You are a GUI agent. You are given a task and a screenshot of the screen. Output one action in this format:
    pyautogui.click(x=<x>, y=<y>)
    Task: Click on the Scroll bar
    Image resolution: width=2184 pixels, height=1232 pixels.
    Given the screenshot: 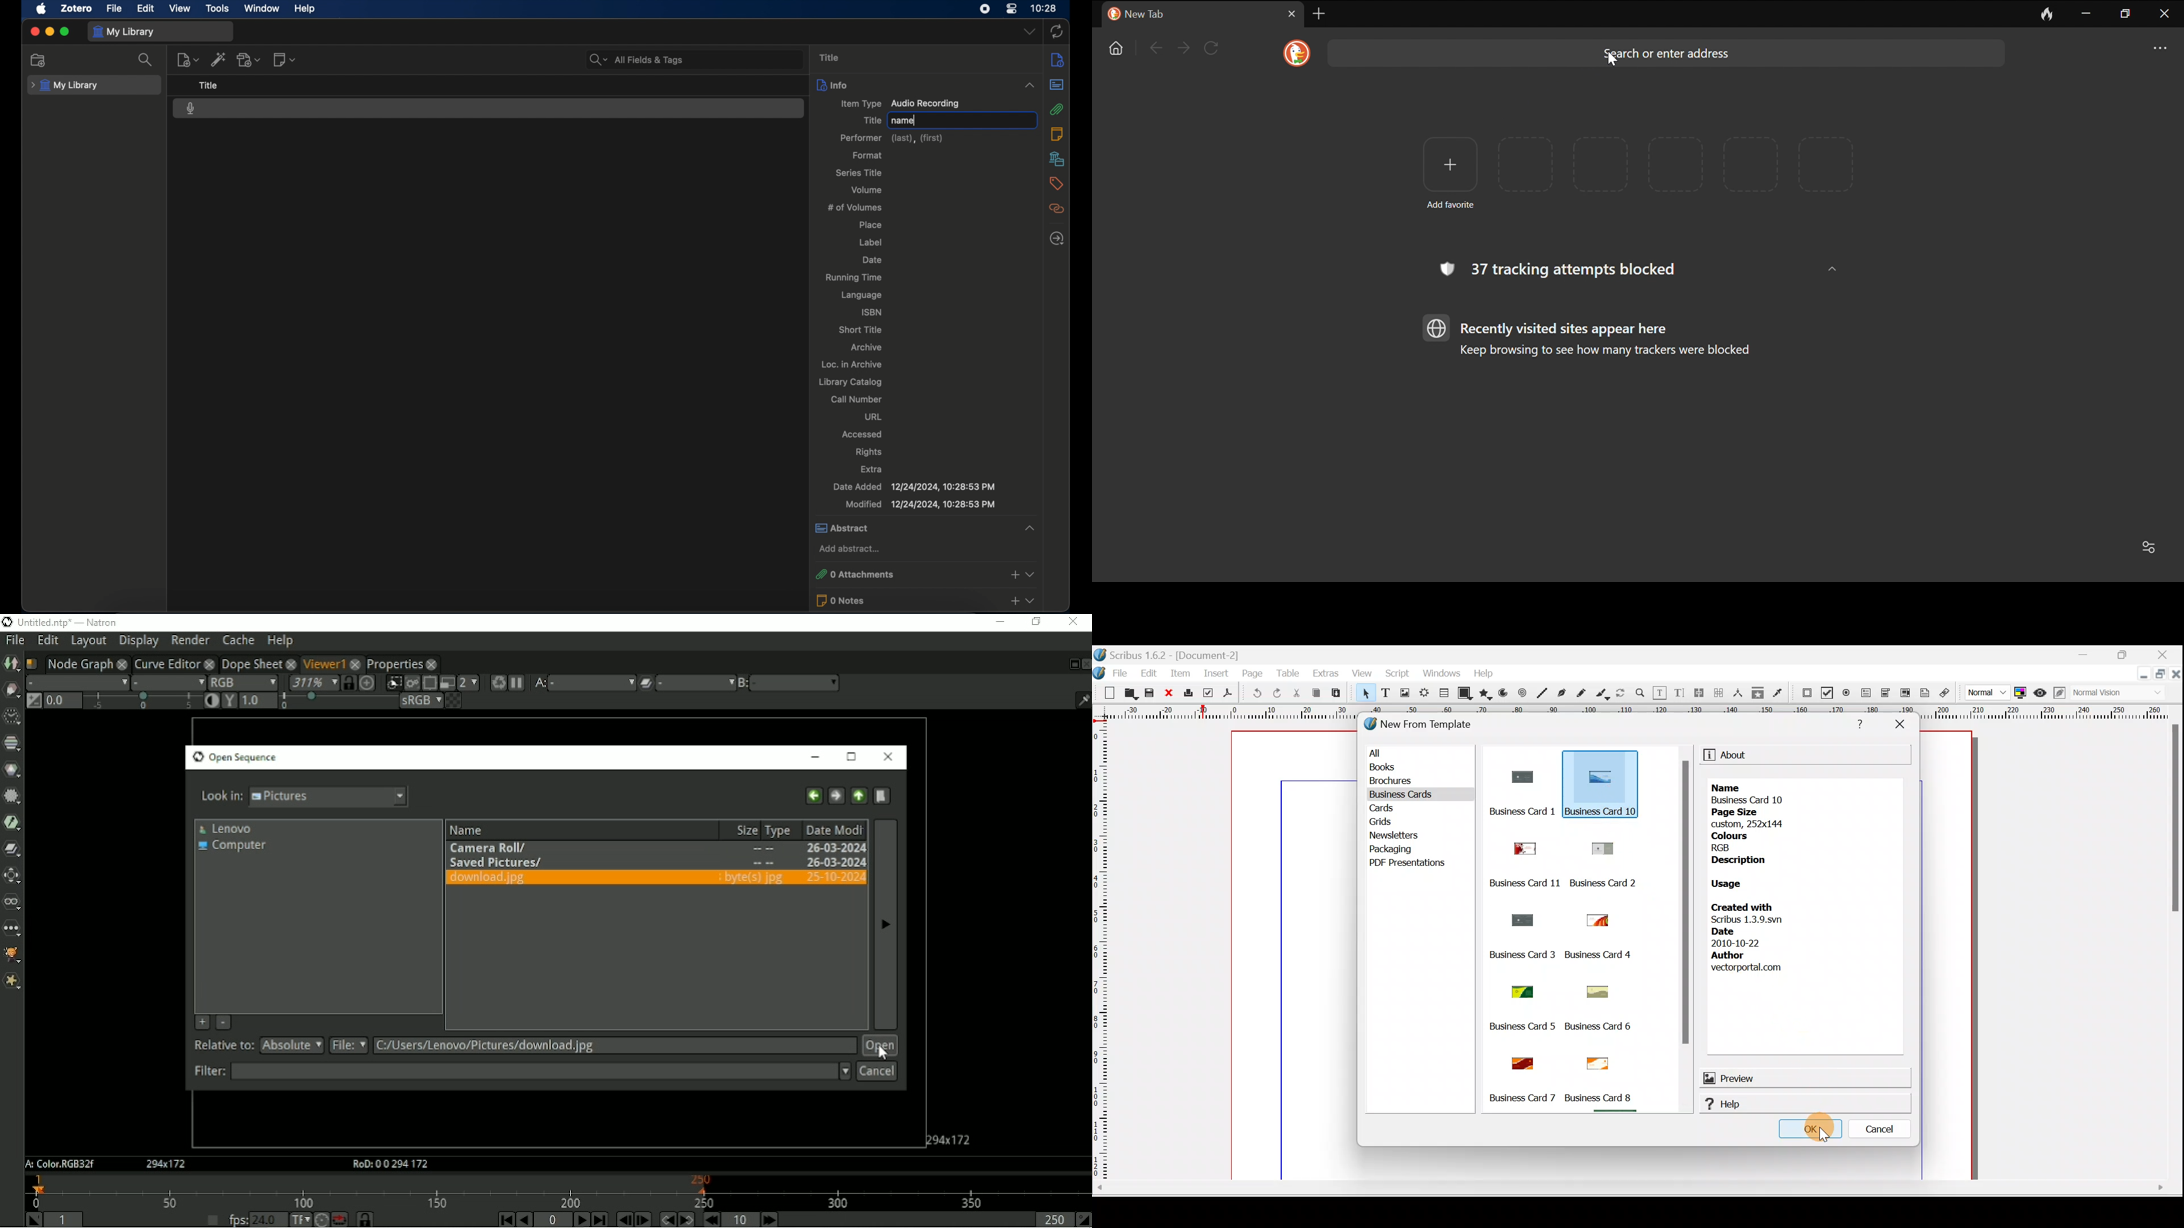 What is the action you would take?
    pyautogui.click(x=1575, y=1113)
    